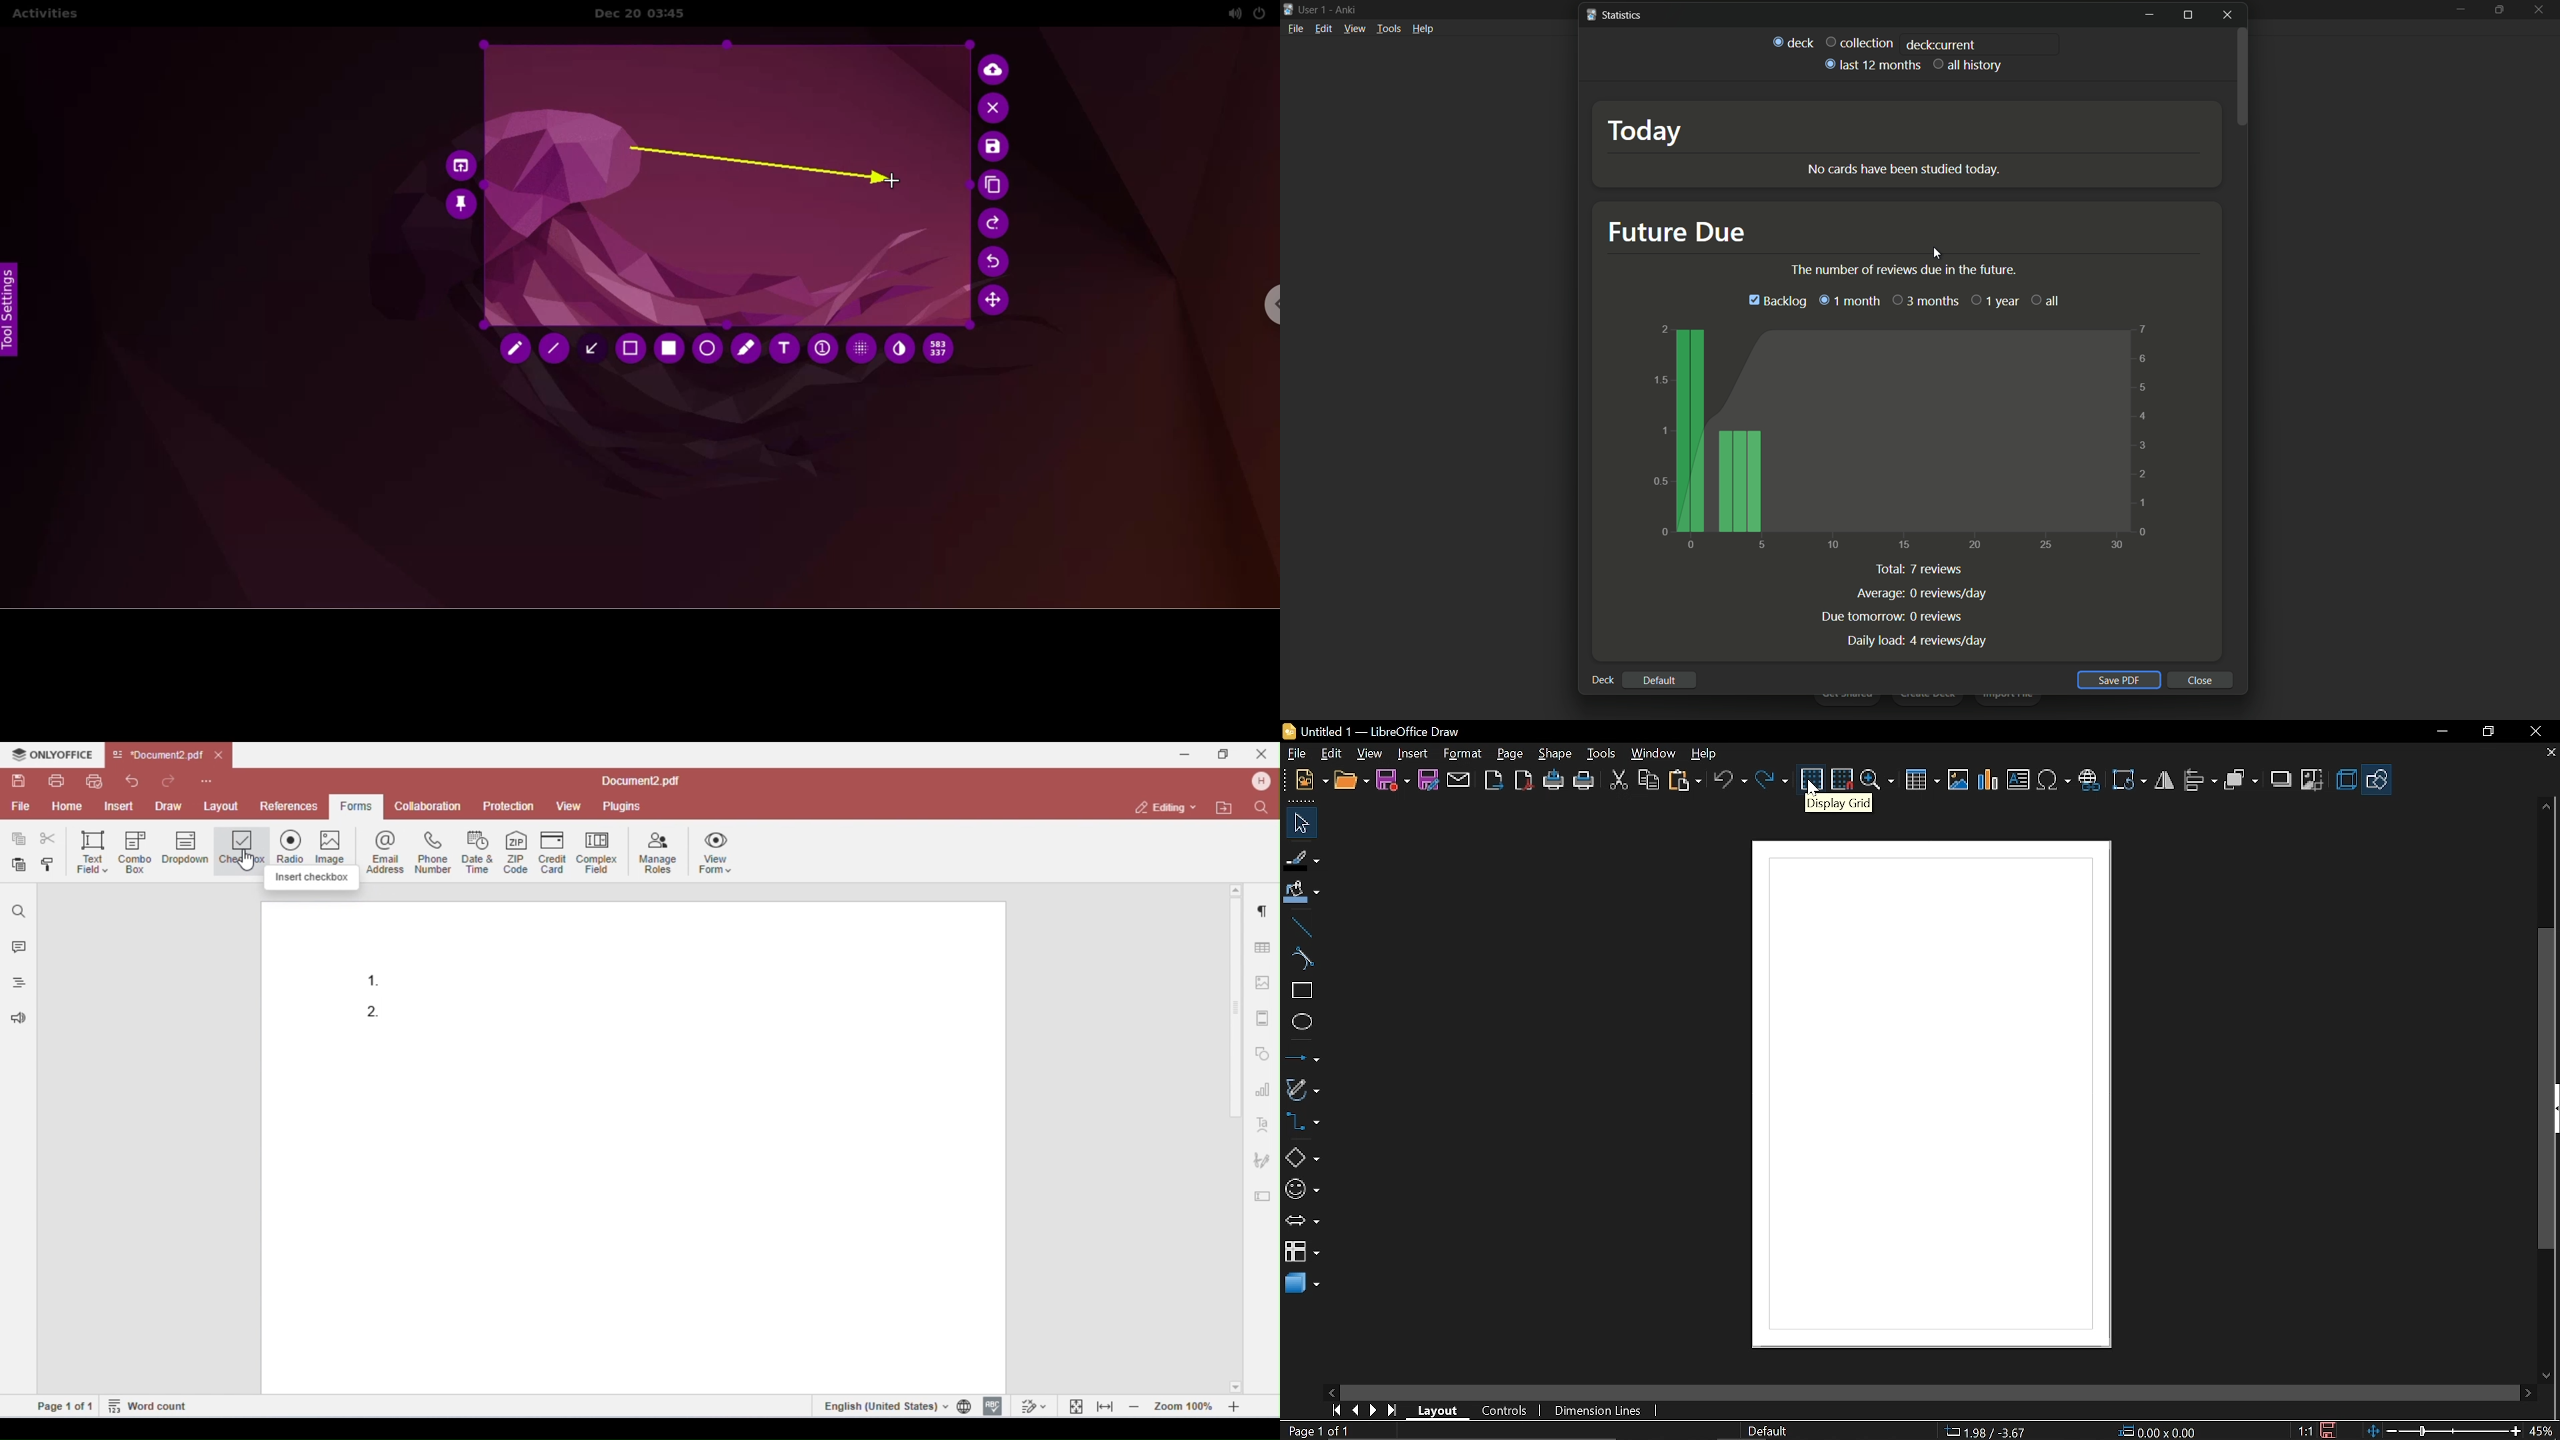 This screenshot has width=2576, height=1456. What do you see at coordinates (903, 184) in the screenshot?
I see `cursor` at bounding box center [903, 184].